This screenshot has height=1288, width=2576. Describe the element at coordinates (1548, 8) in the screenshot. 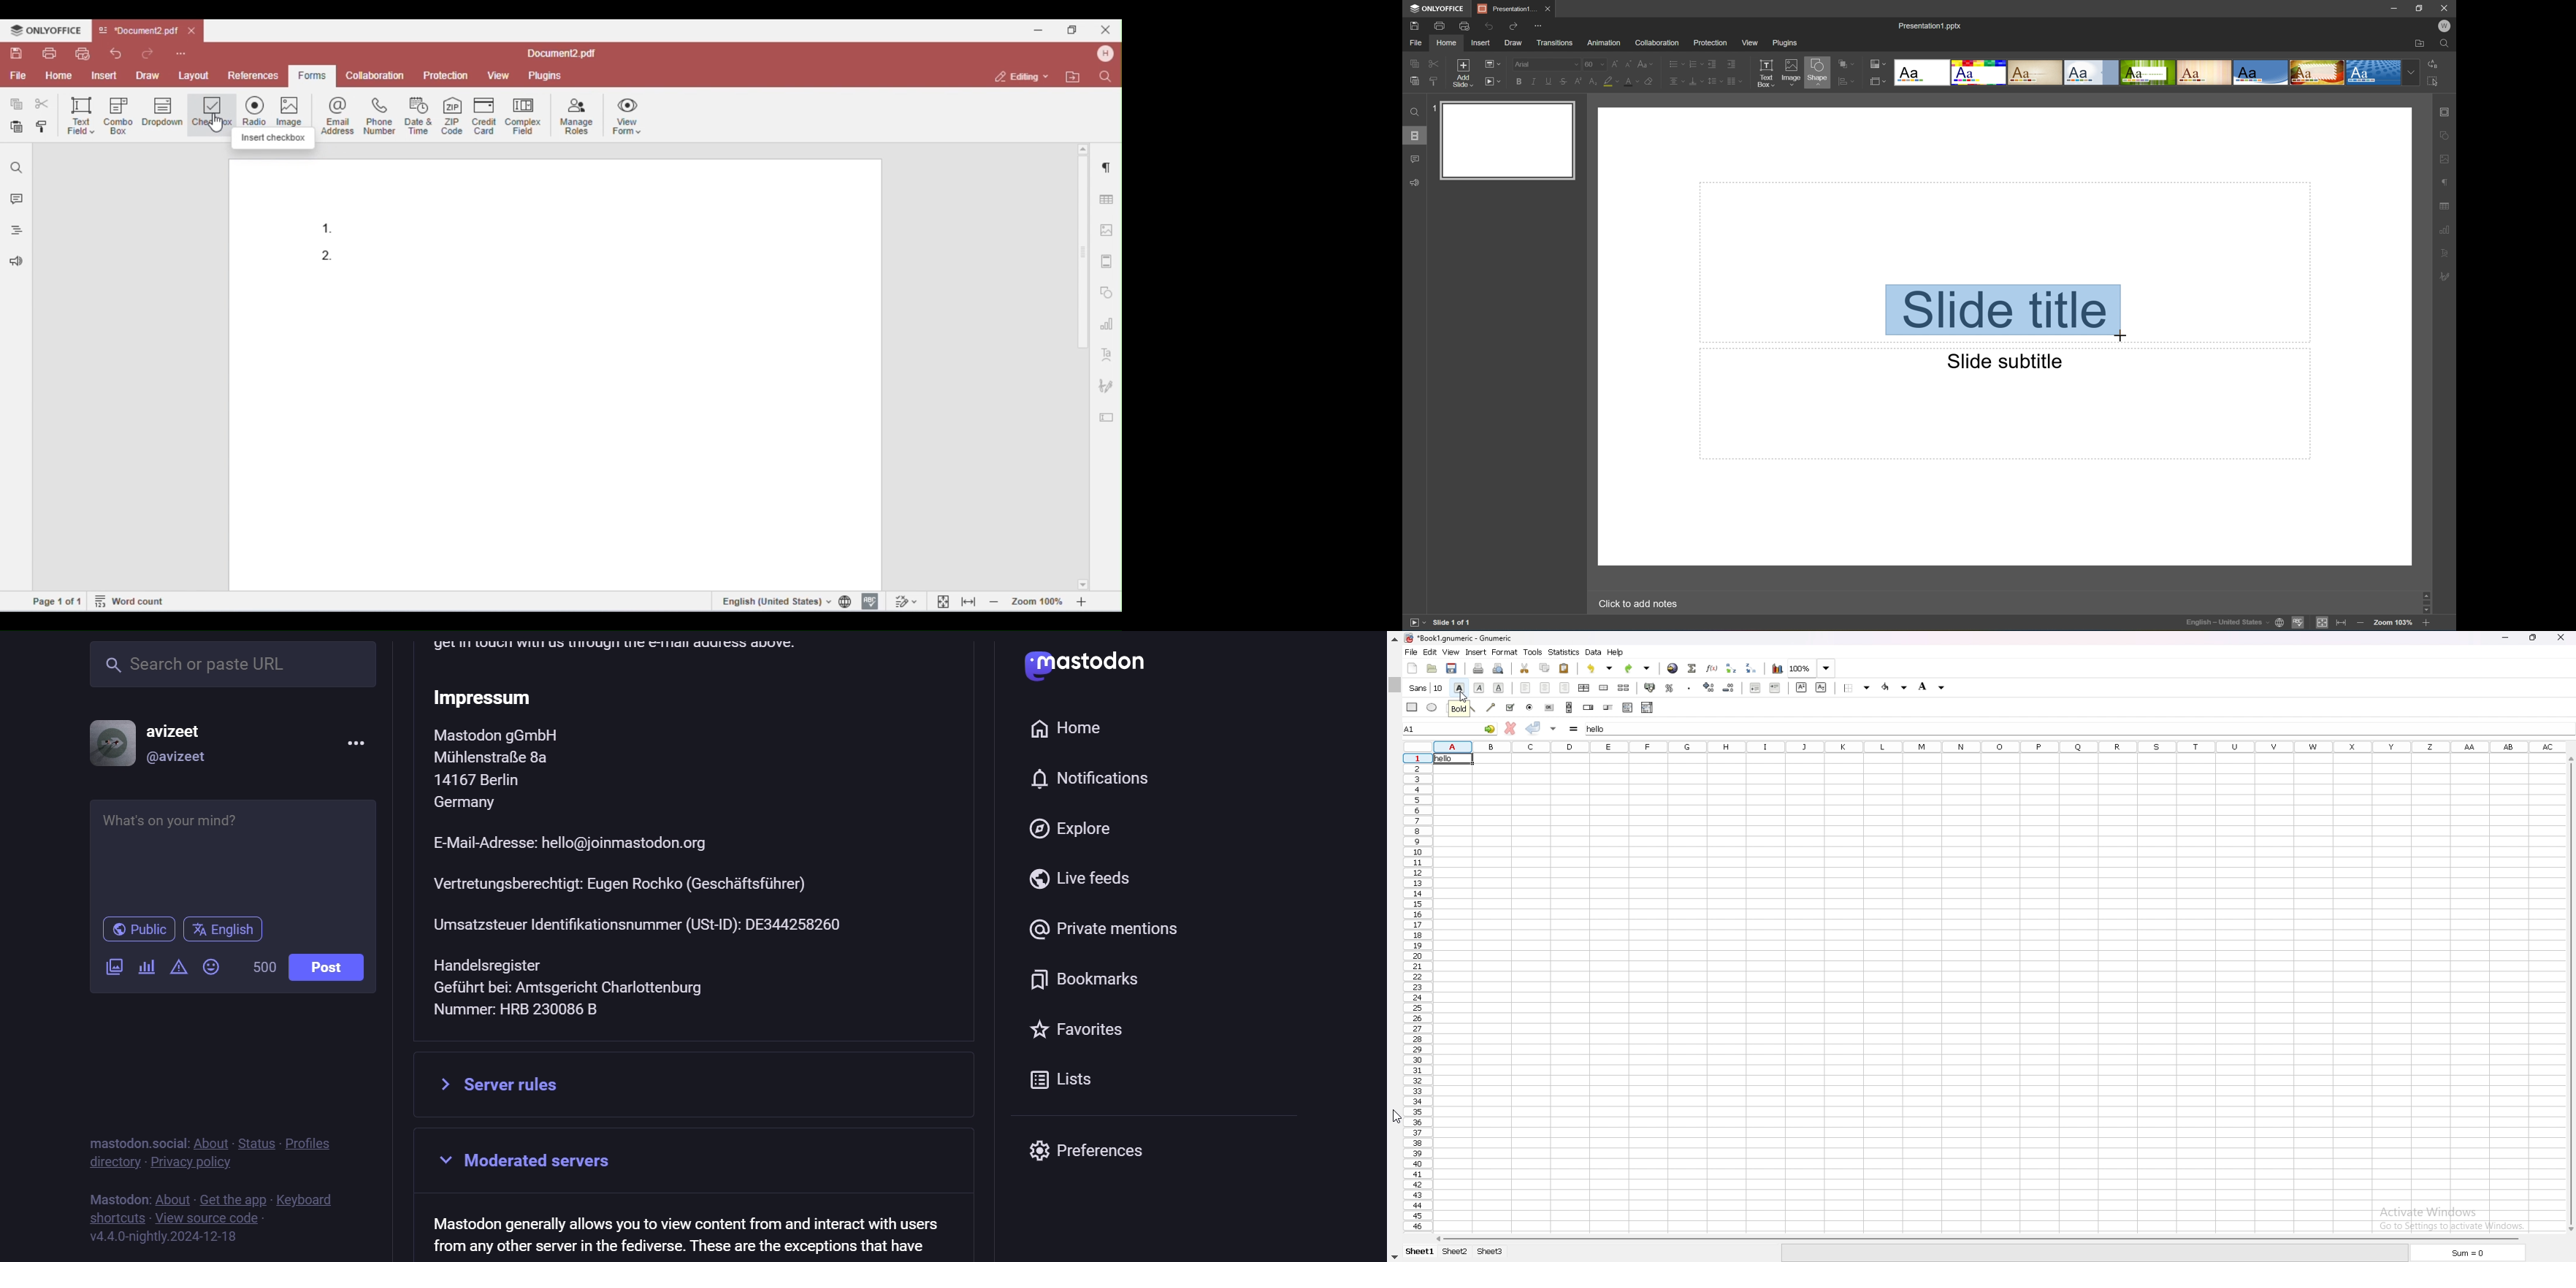

I see `Close` at that location.